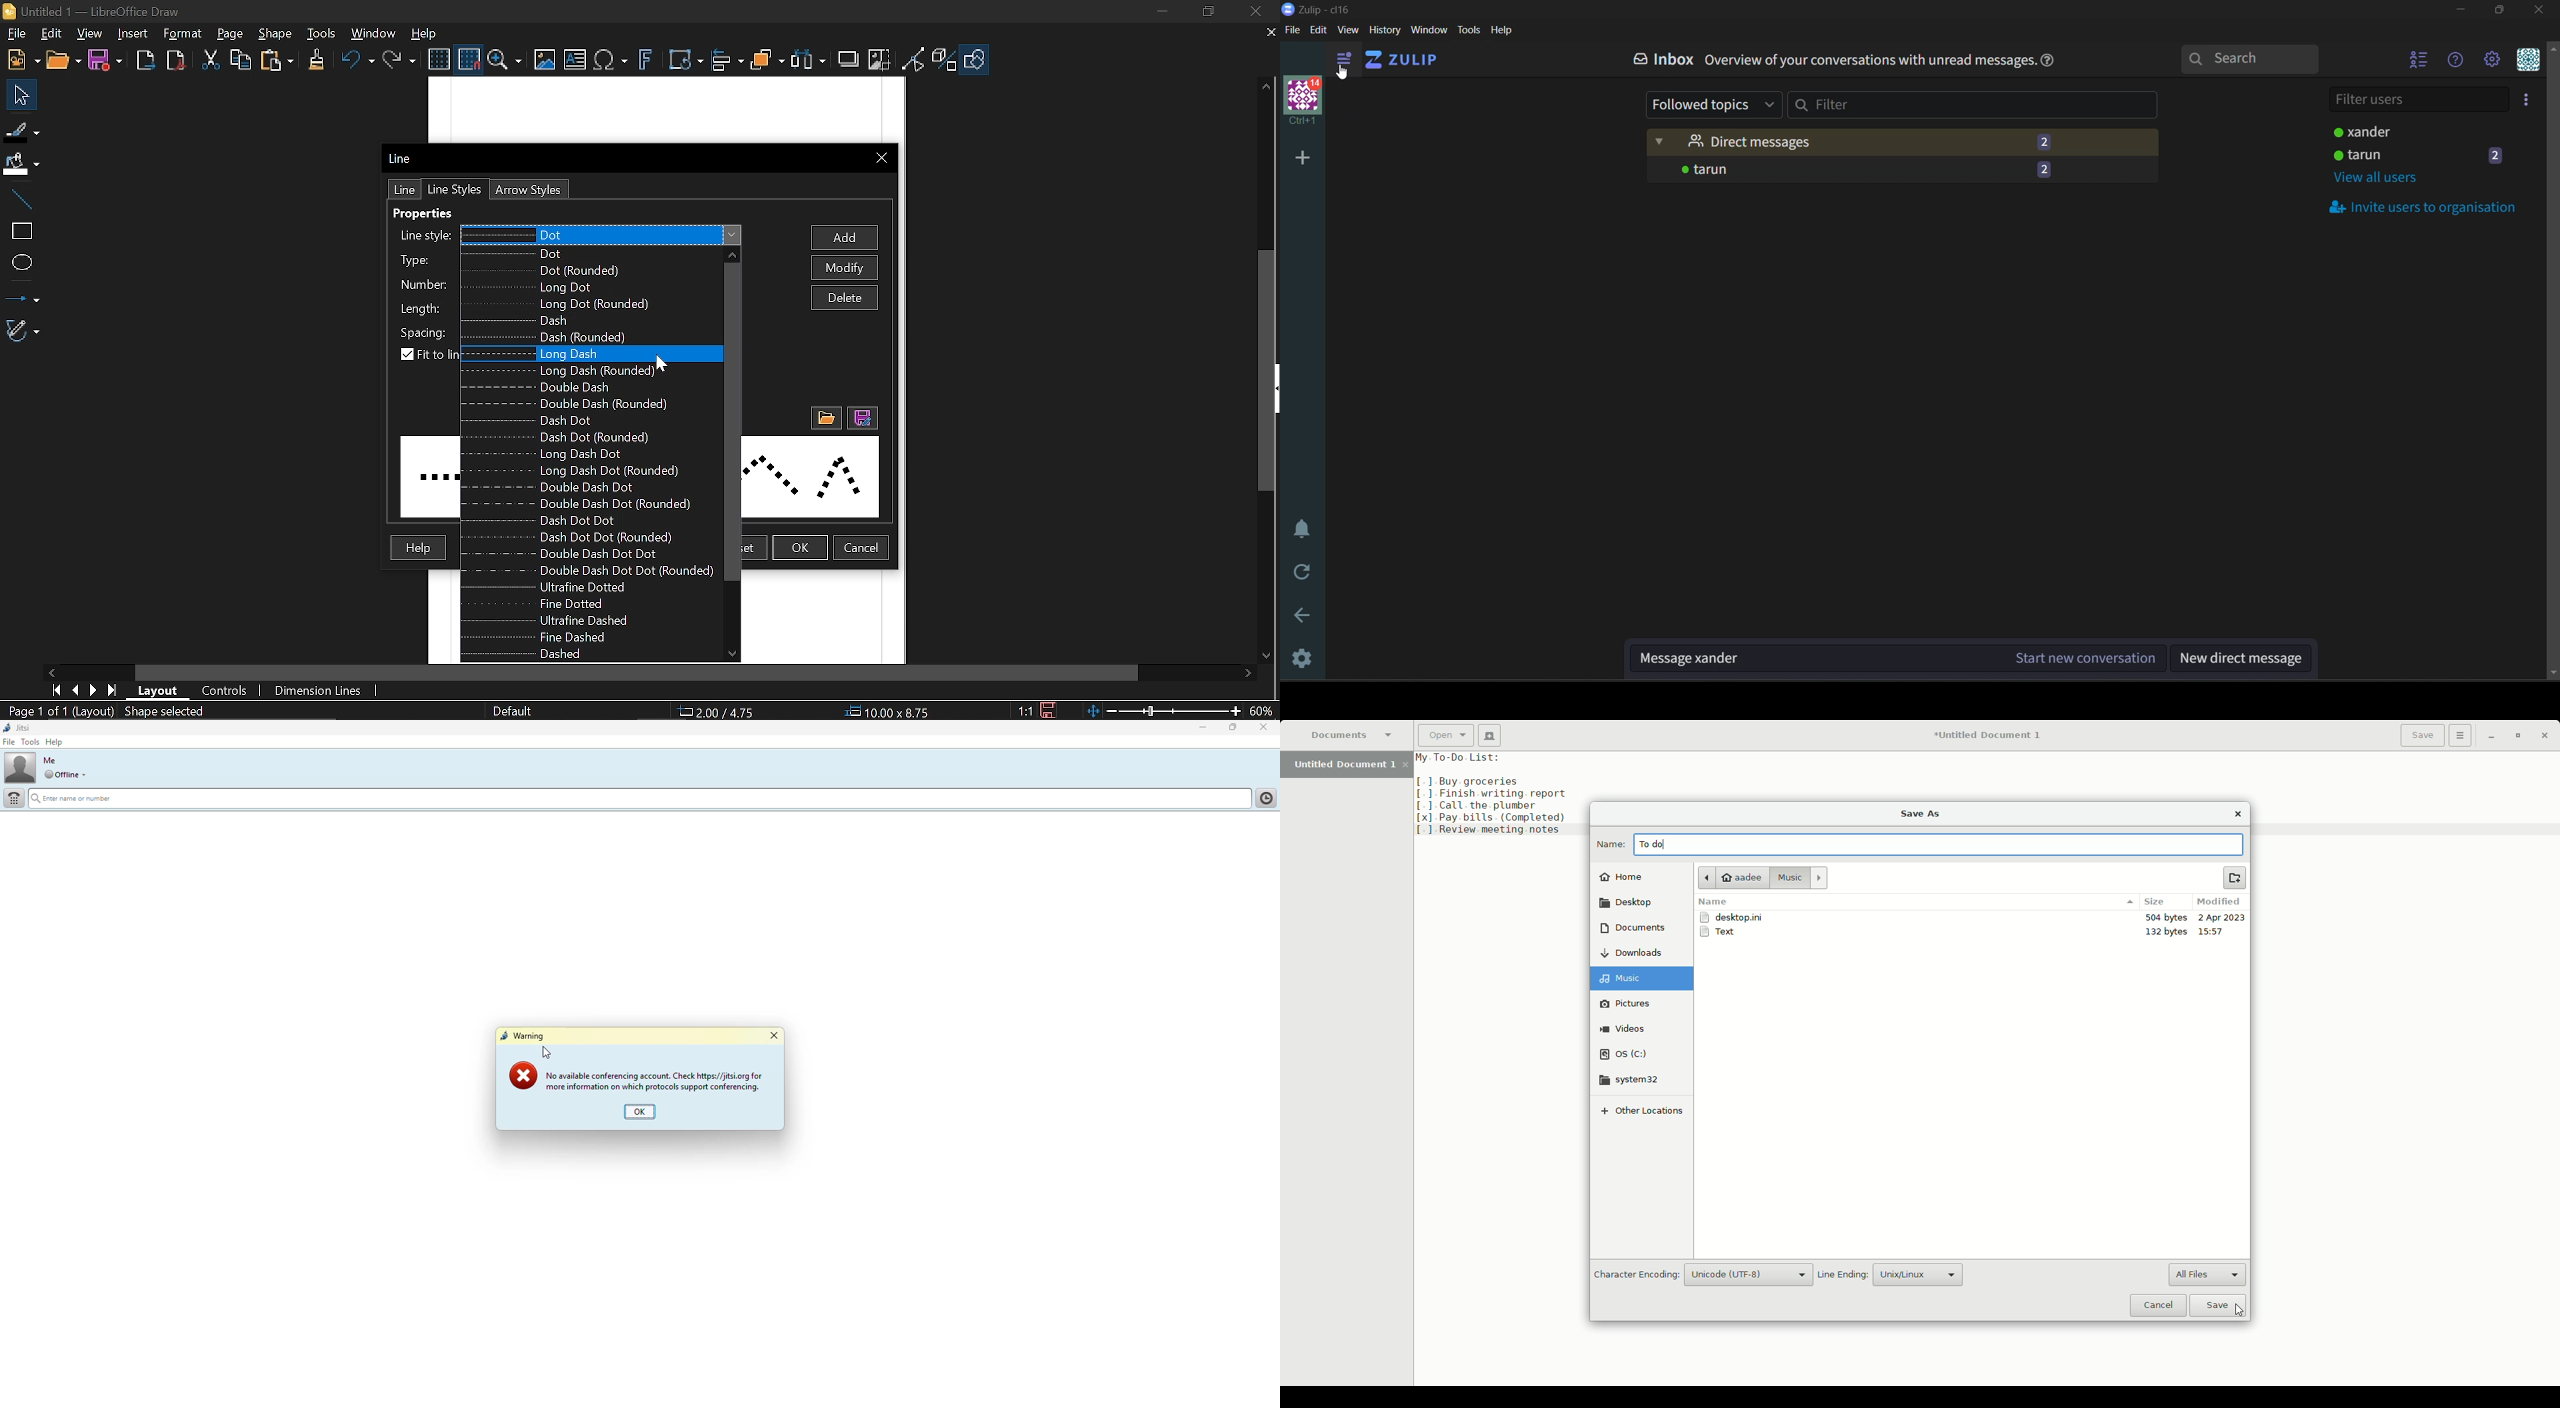 This screenshot has width=2576, height=1428. Describe the element at coordinates (21, 61) in the screenshot. I see `New` at that location.